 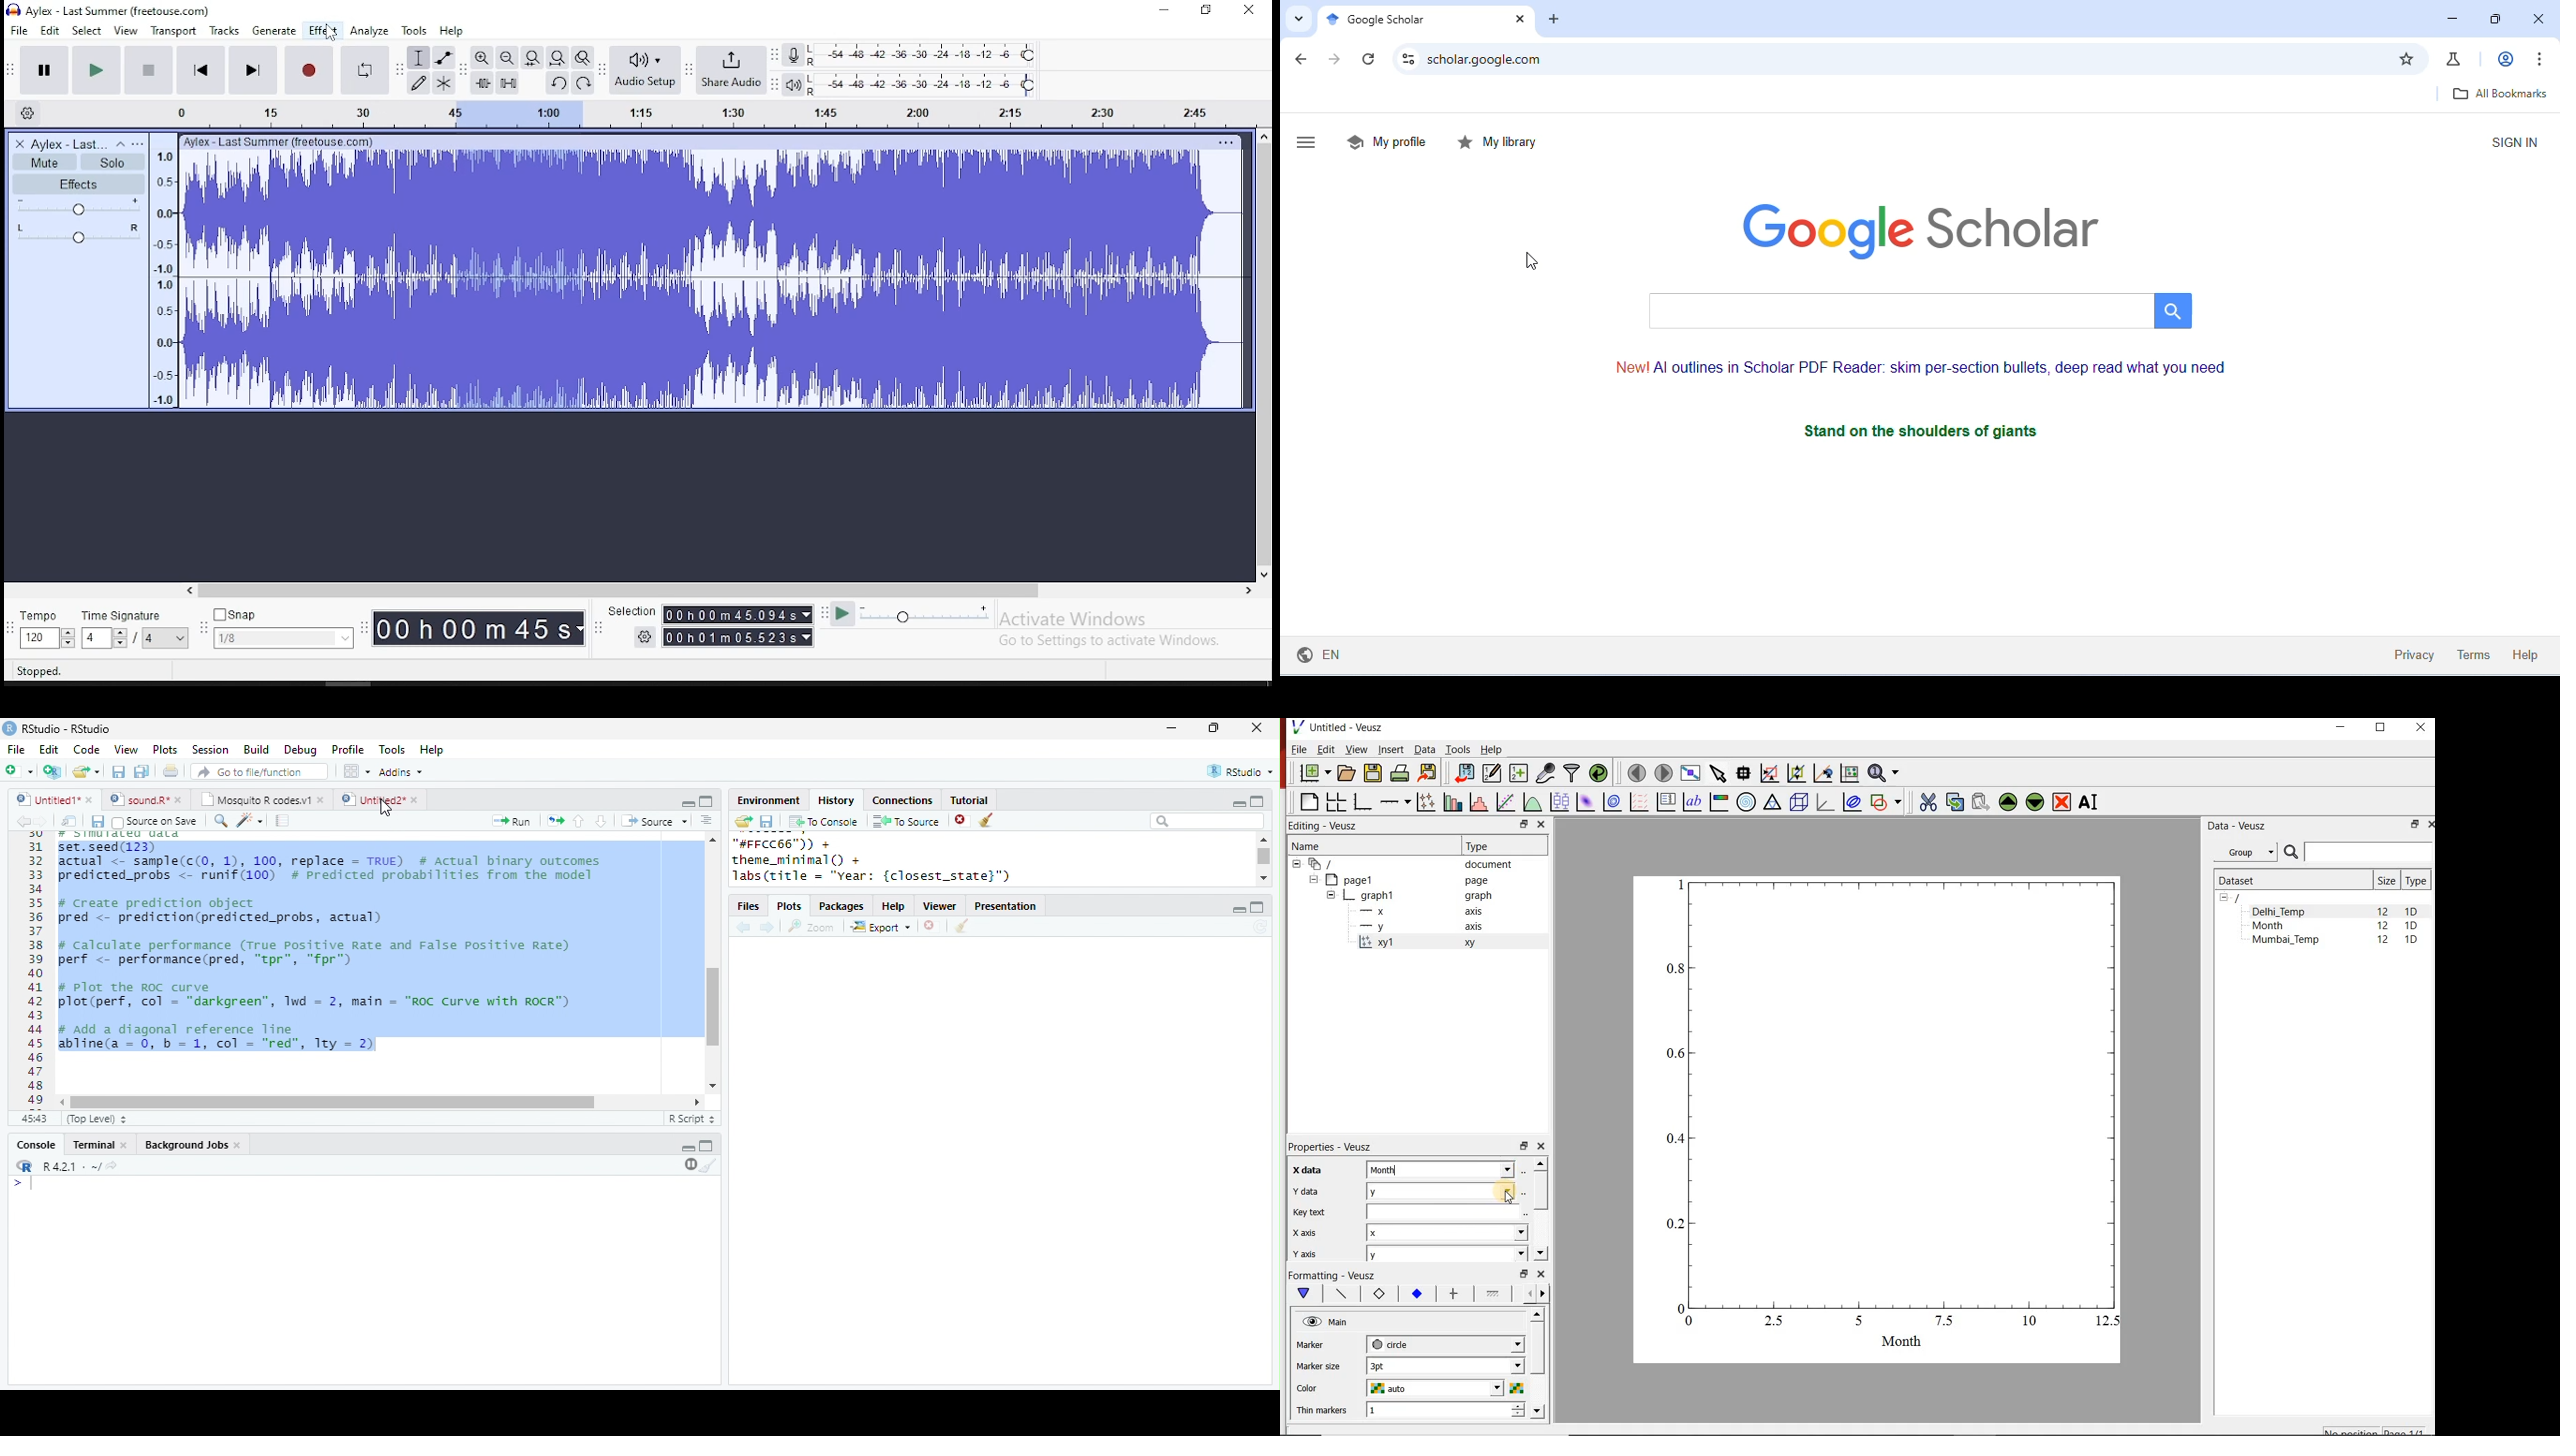 I want to click on close, so click(x=322, y=800).